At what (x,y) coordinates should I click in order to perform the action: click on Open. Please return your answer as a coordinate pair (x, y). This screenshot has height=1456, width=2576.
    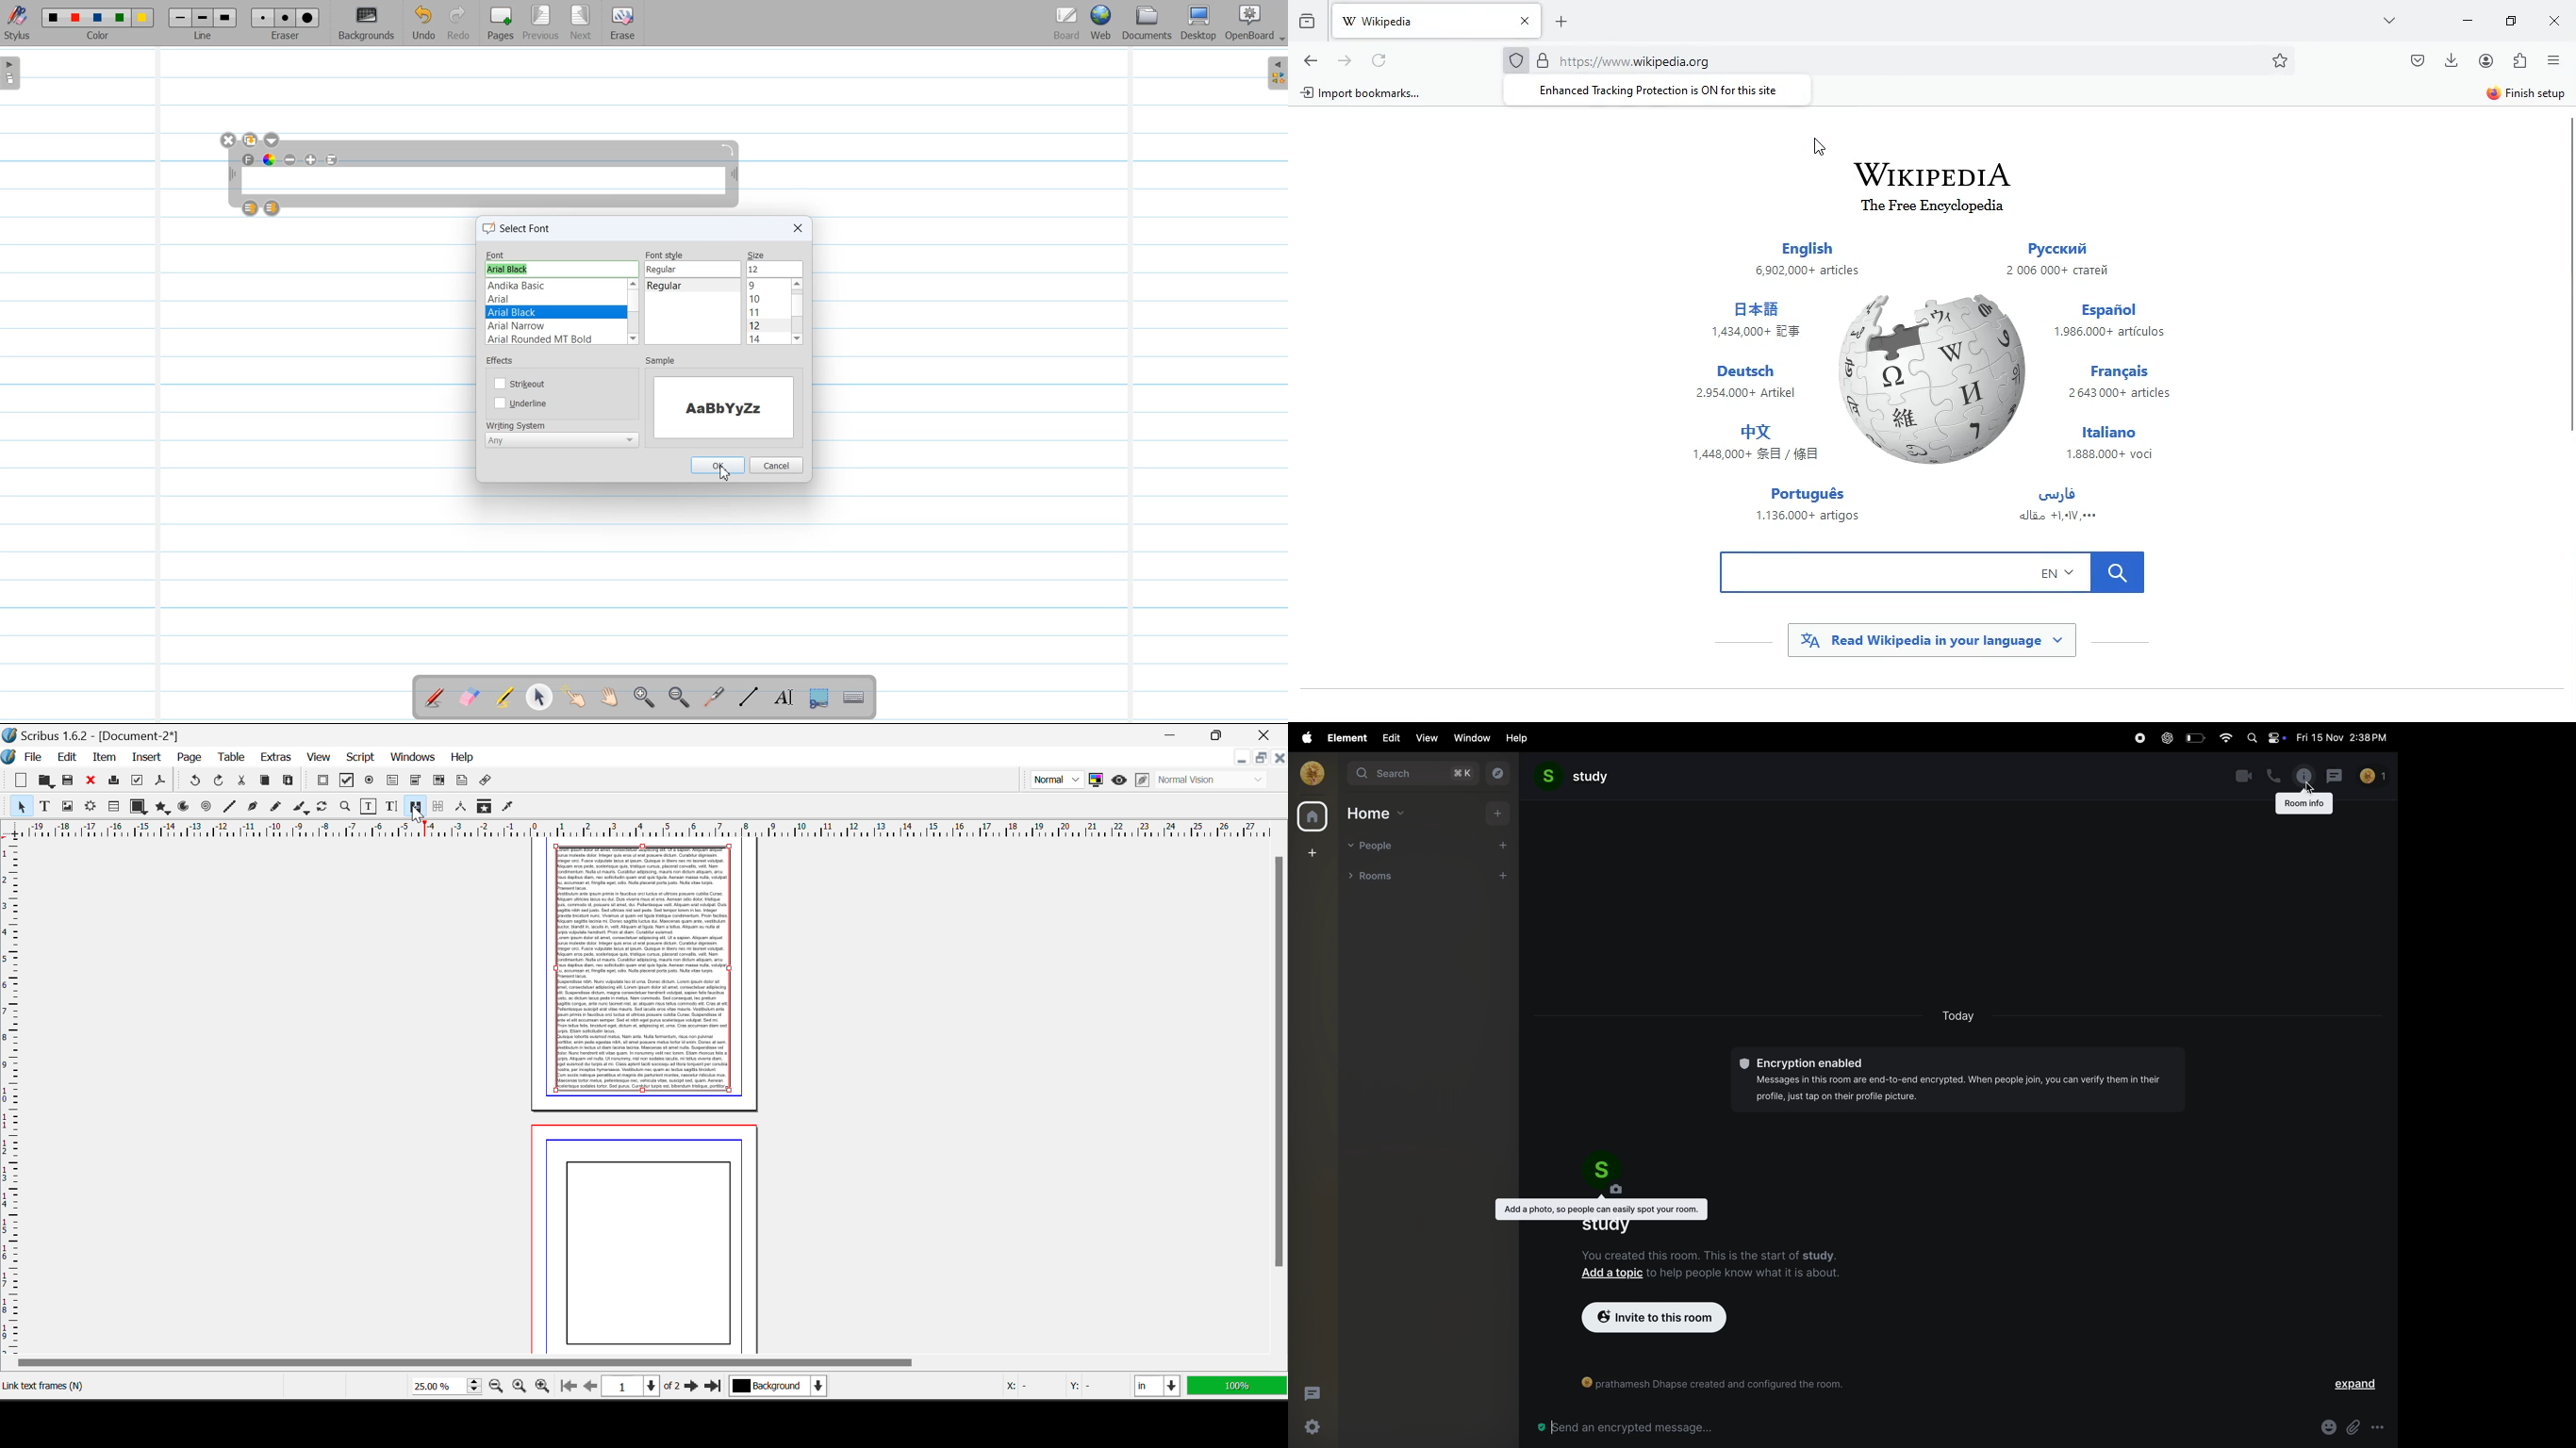
    Looking at the image, I should click on (46, 781).